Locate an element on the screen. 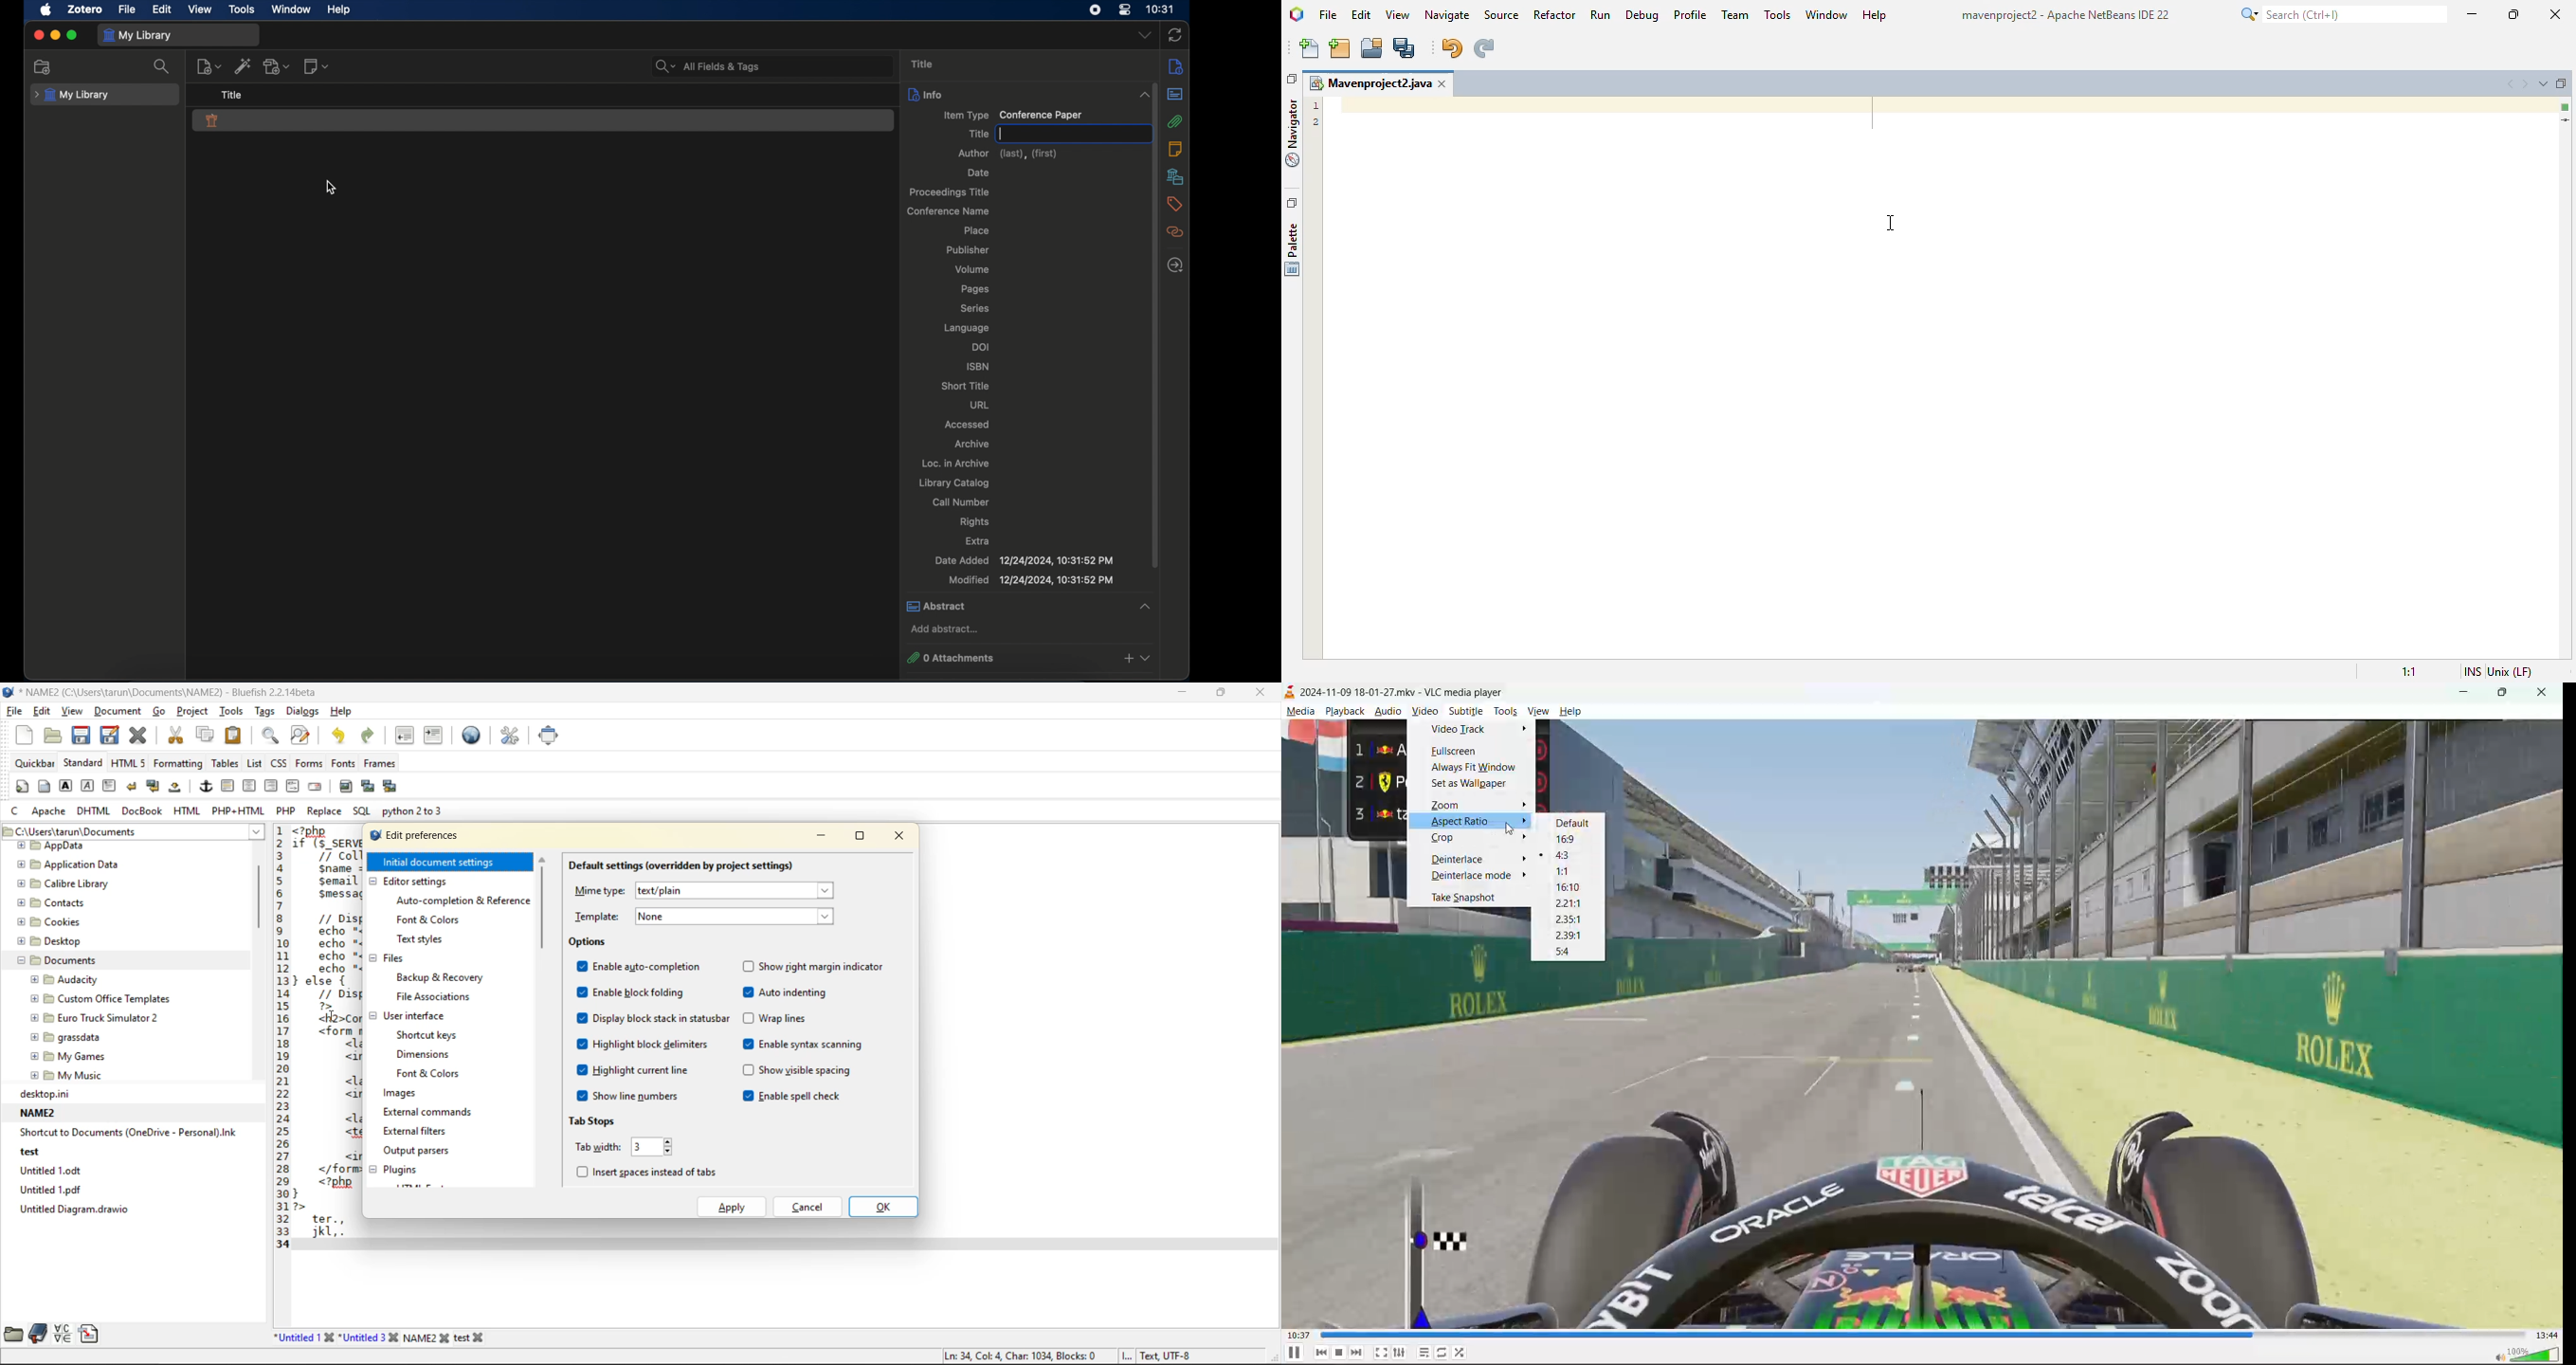 The width and height of the screenshot is (2576, 1372). highlight current line is located at coordinates (638, 1070).